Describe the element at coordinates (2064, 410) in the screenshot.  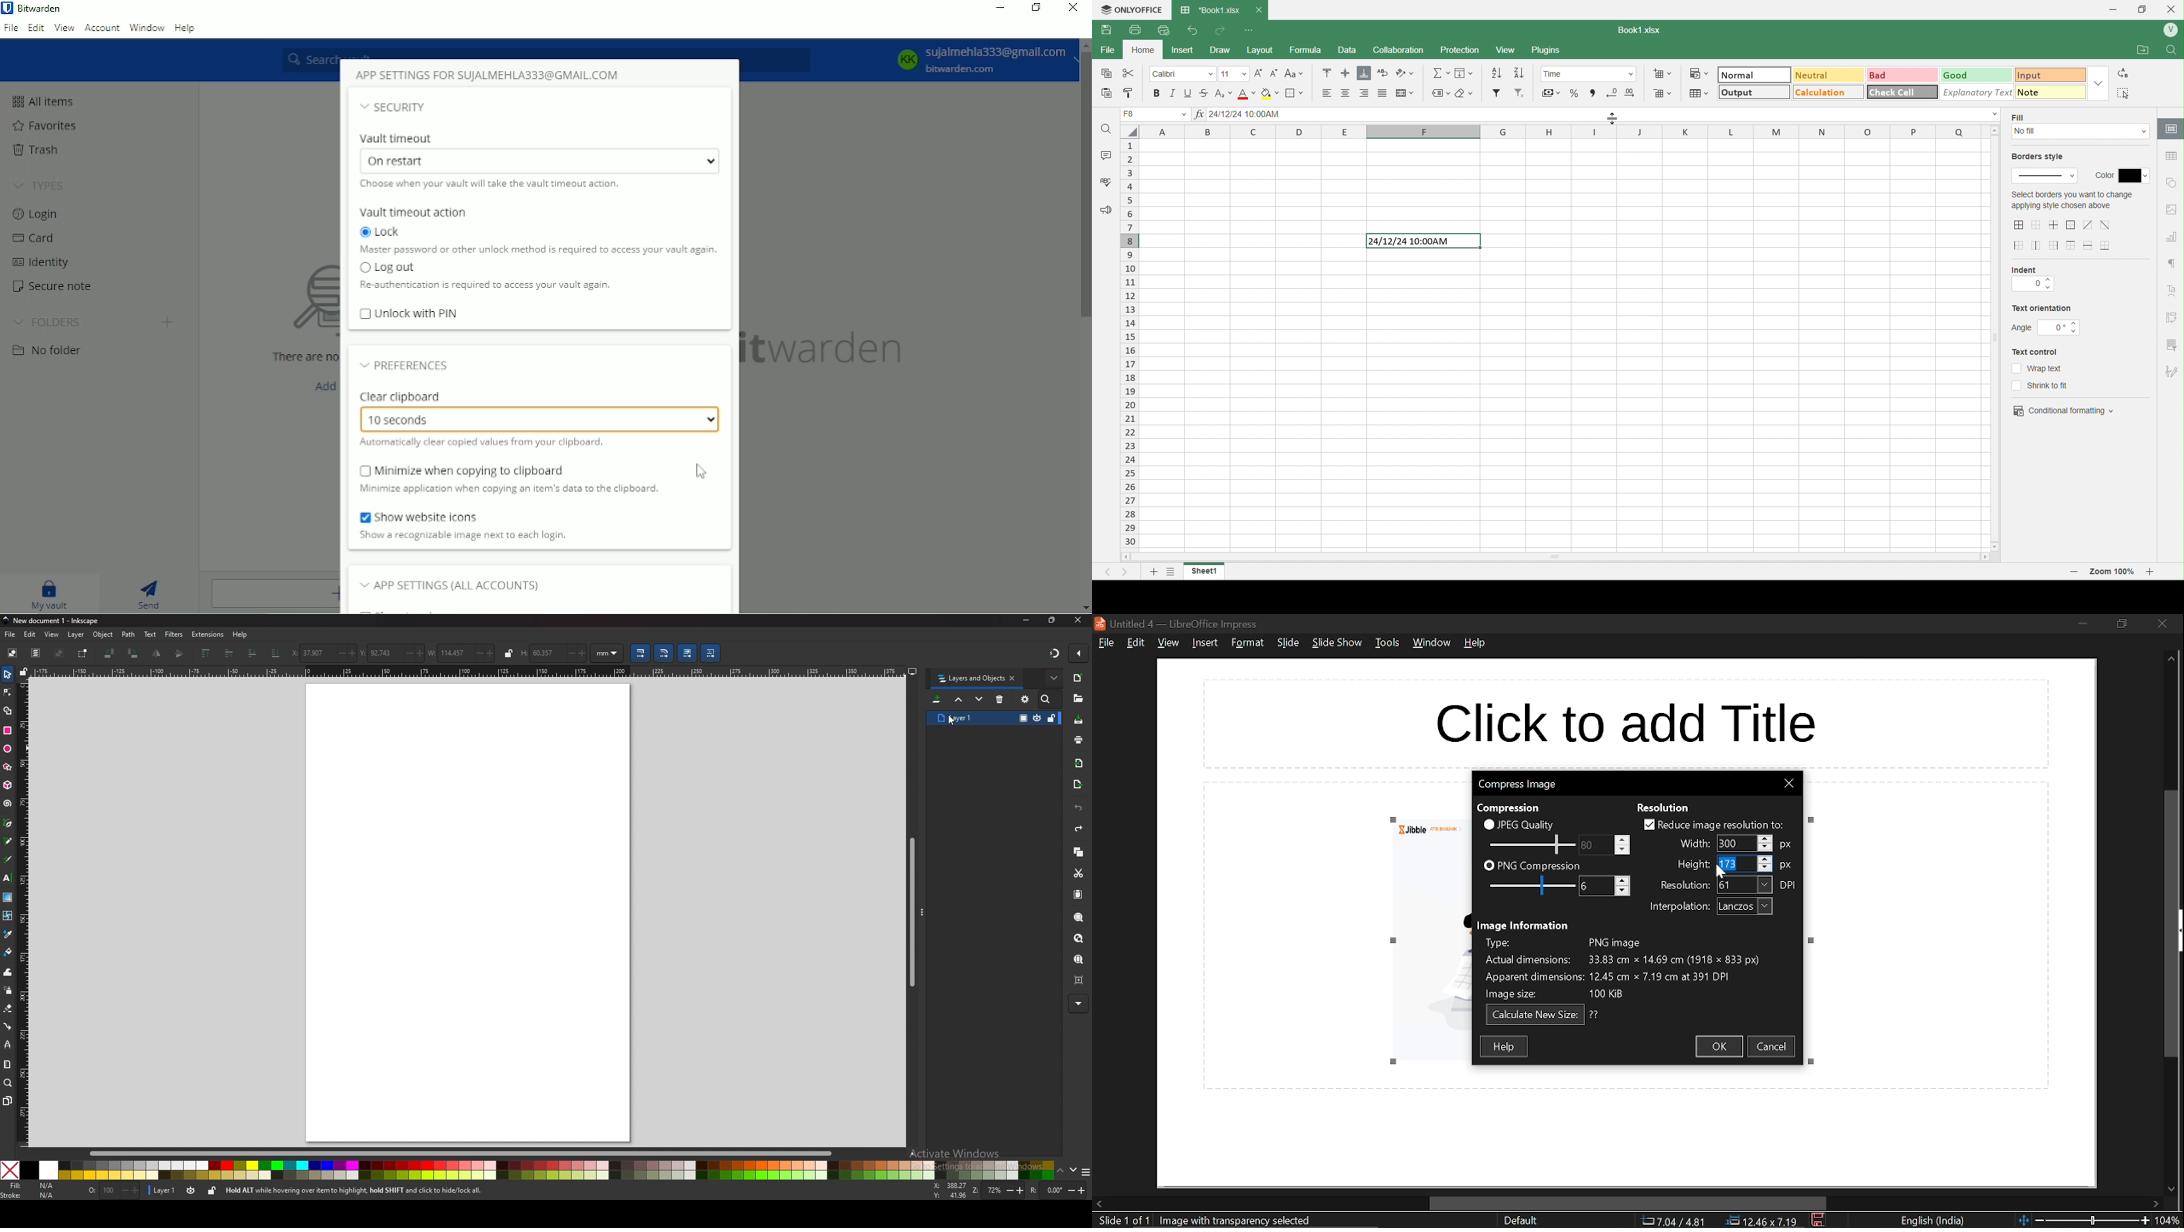
I see `condition formatting` at that location.